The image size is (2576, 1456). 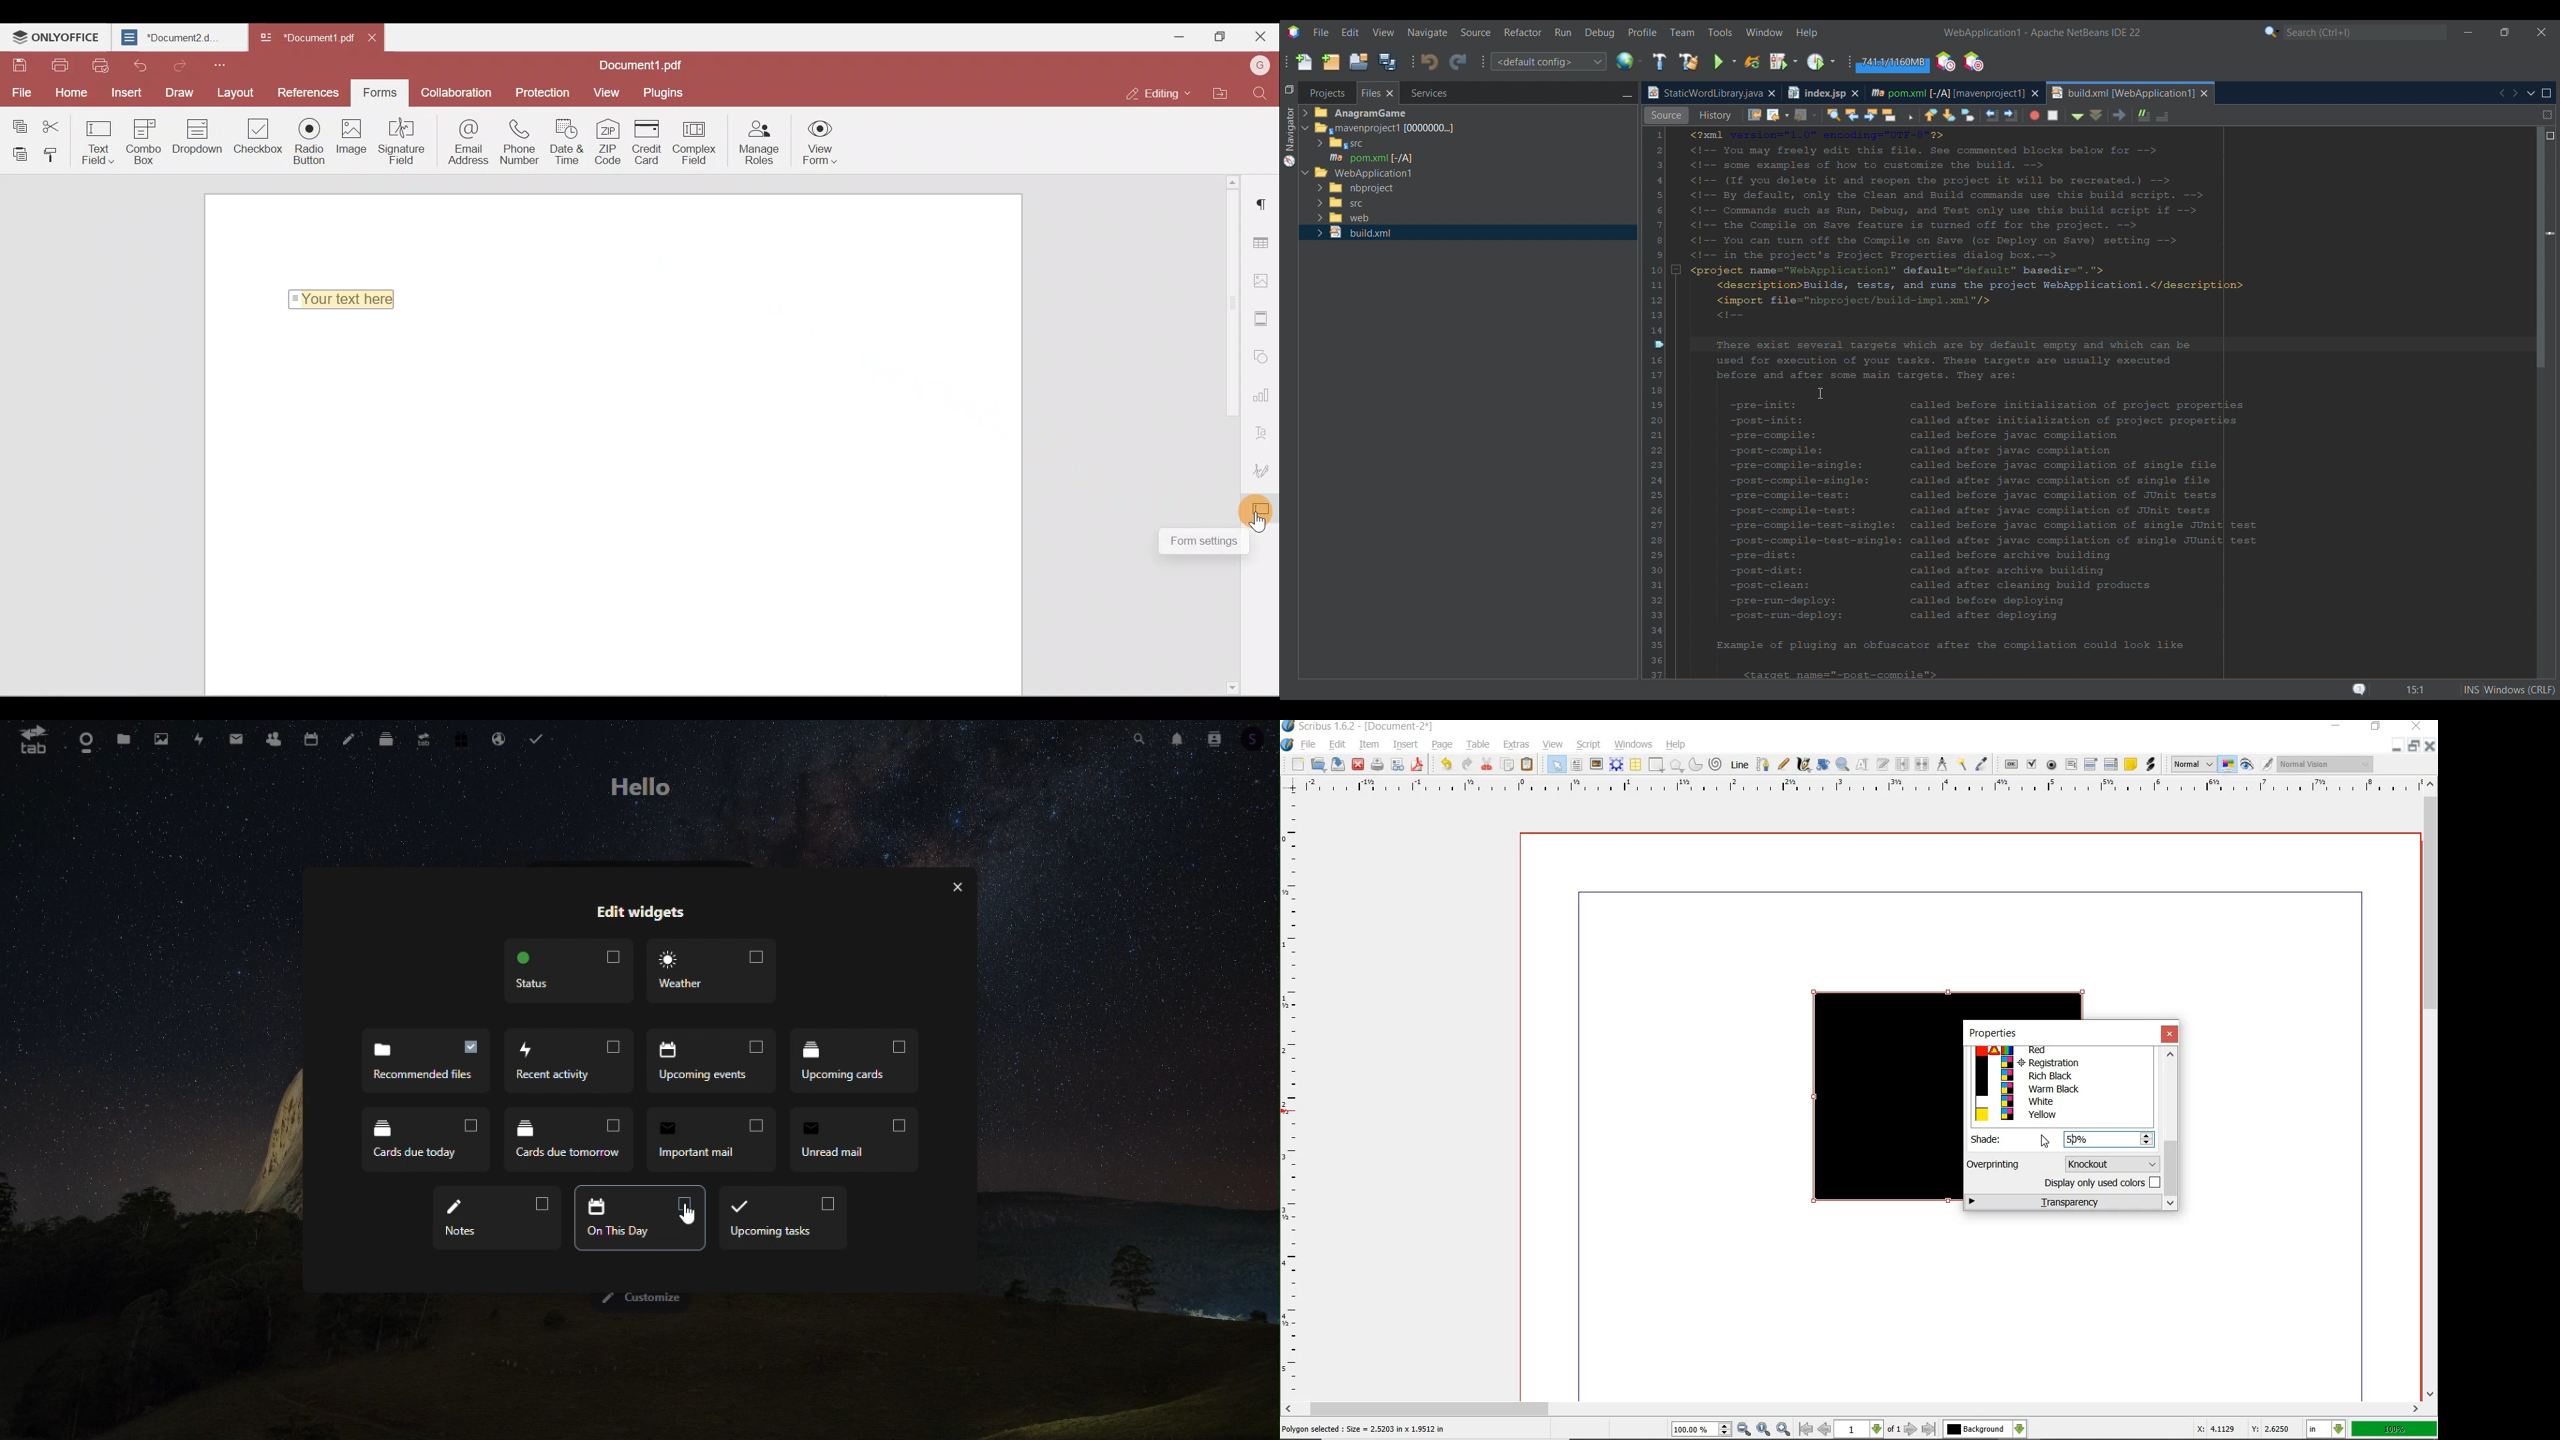 What do you see at coordinates (352, 739) in the screenshot?
I see `notes` at bounding box center [352, 739].